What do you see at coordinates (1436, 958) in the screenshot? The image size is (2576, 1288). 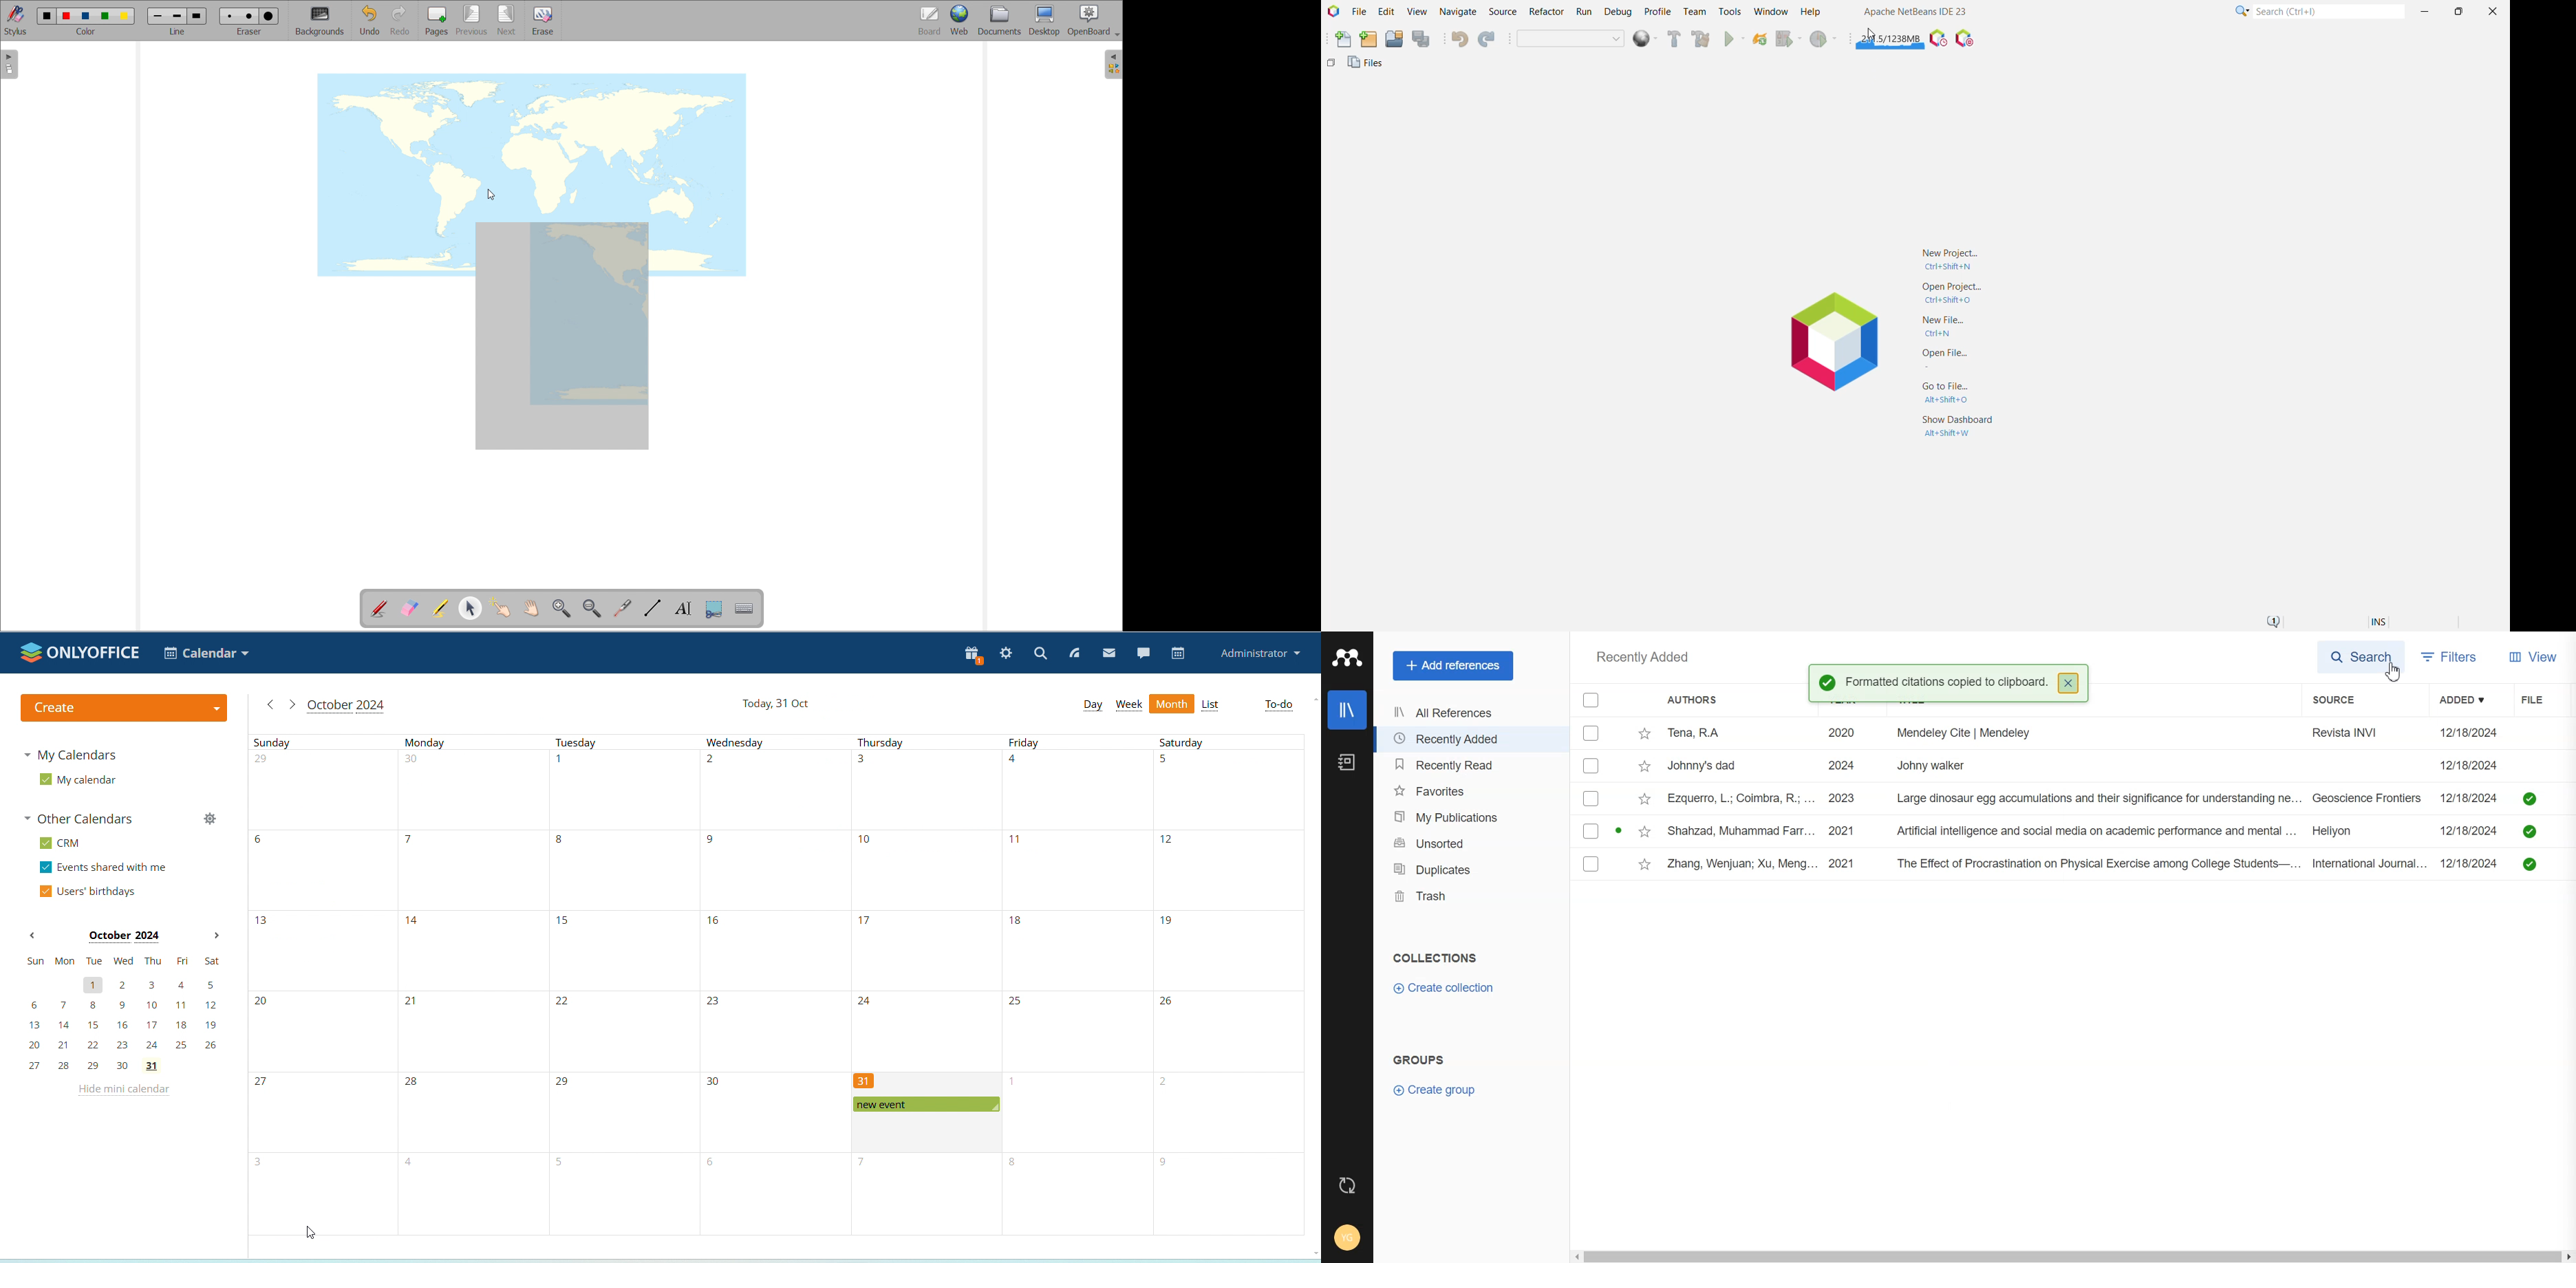 I see `COLLECTIONS` at bounding box center [1436, 958].